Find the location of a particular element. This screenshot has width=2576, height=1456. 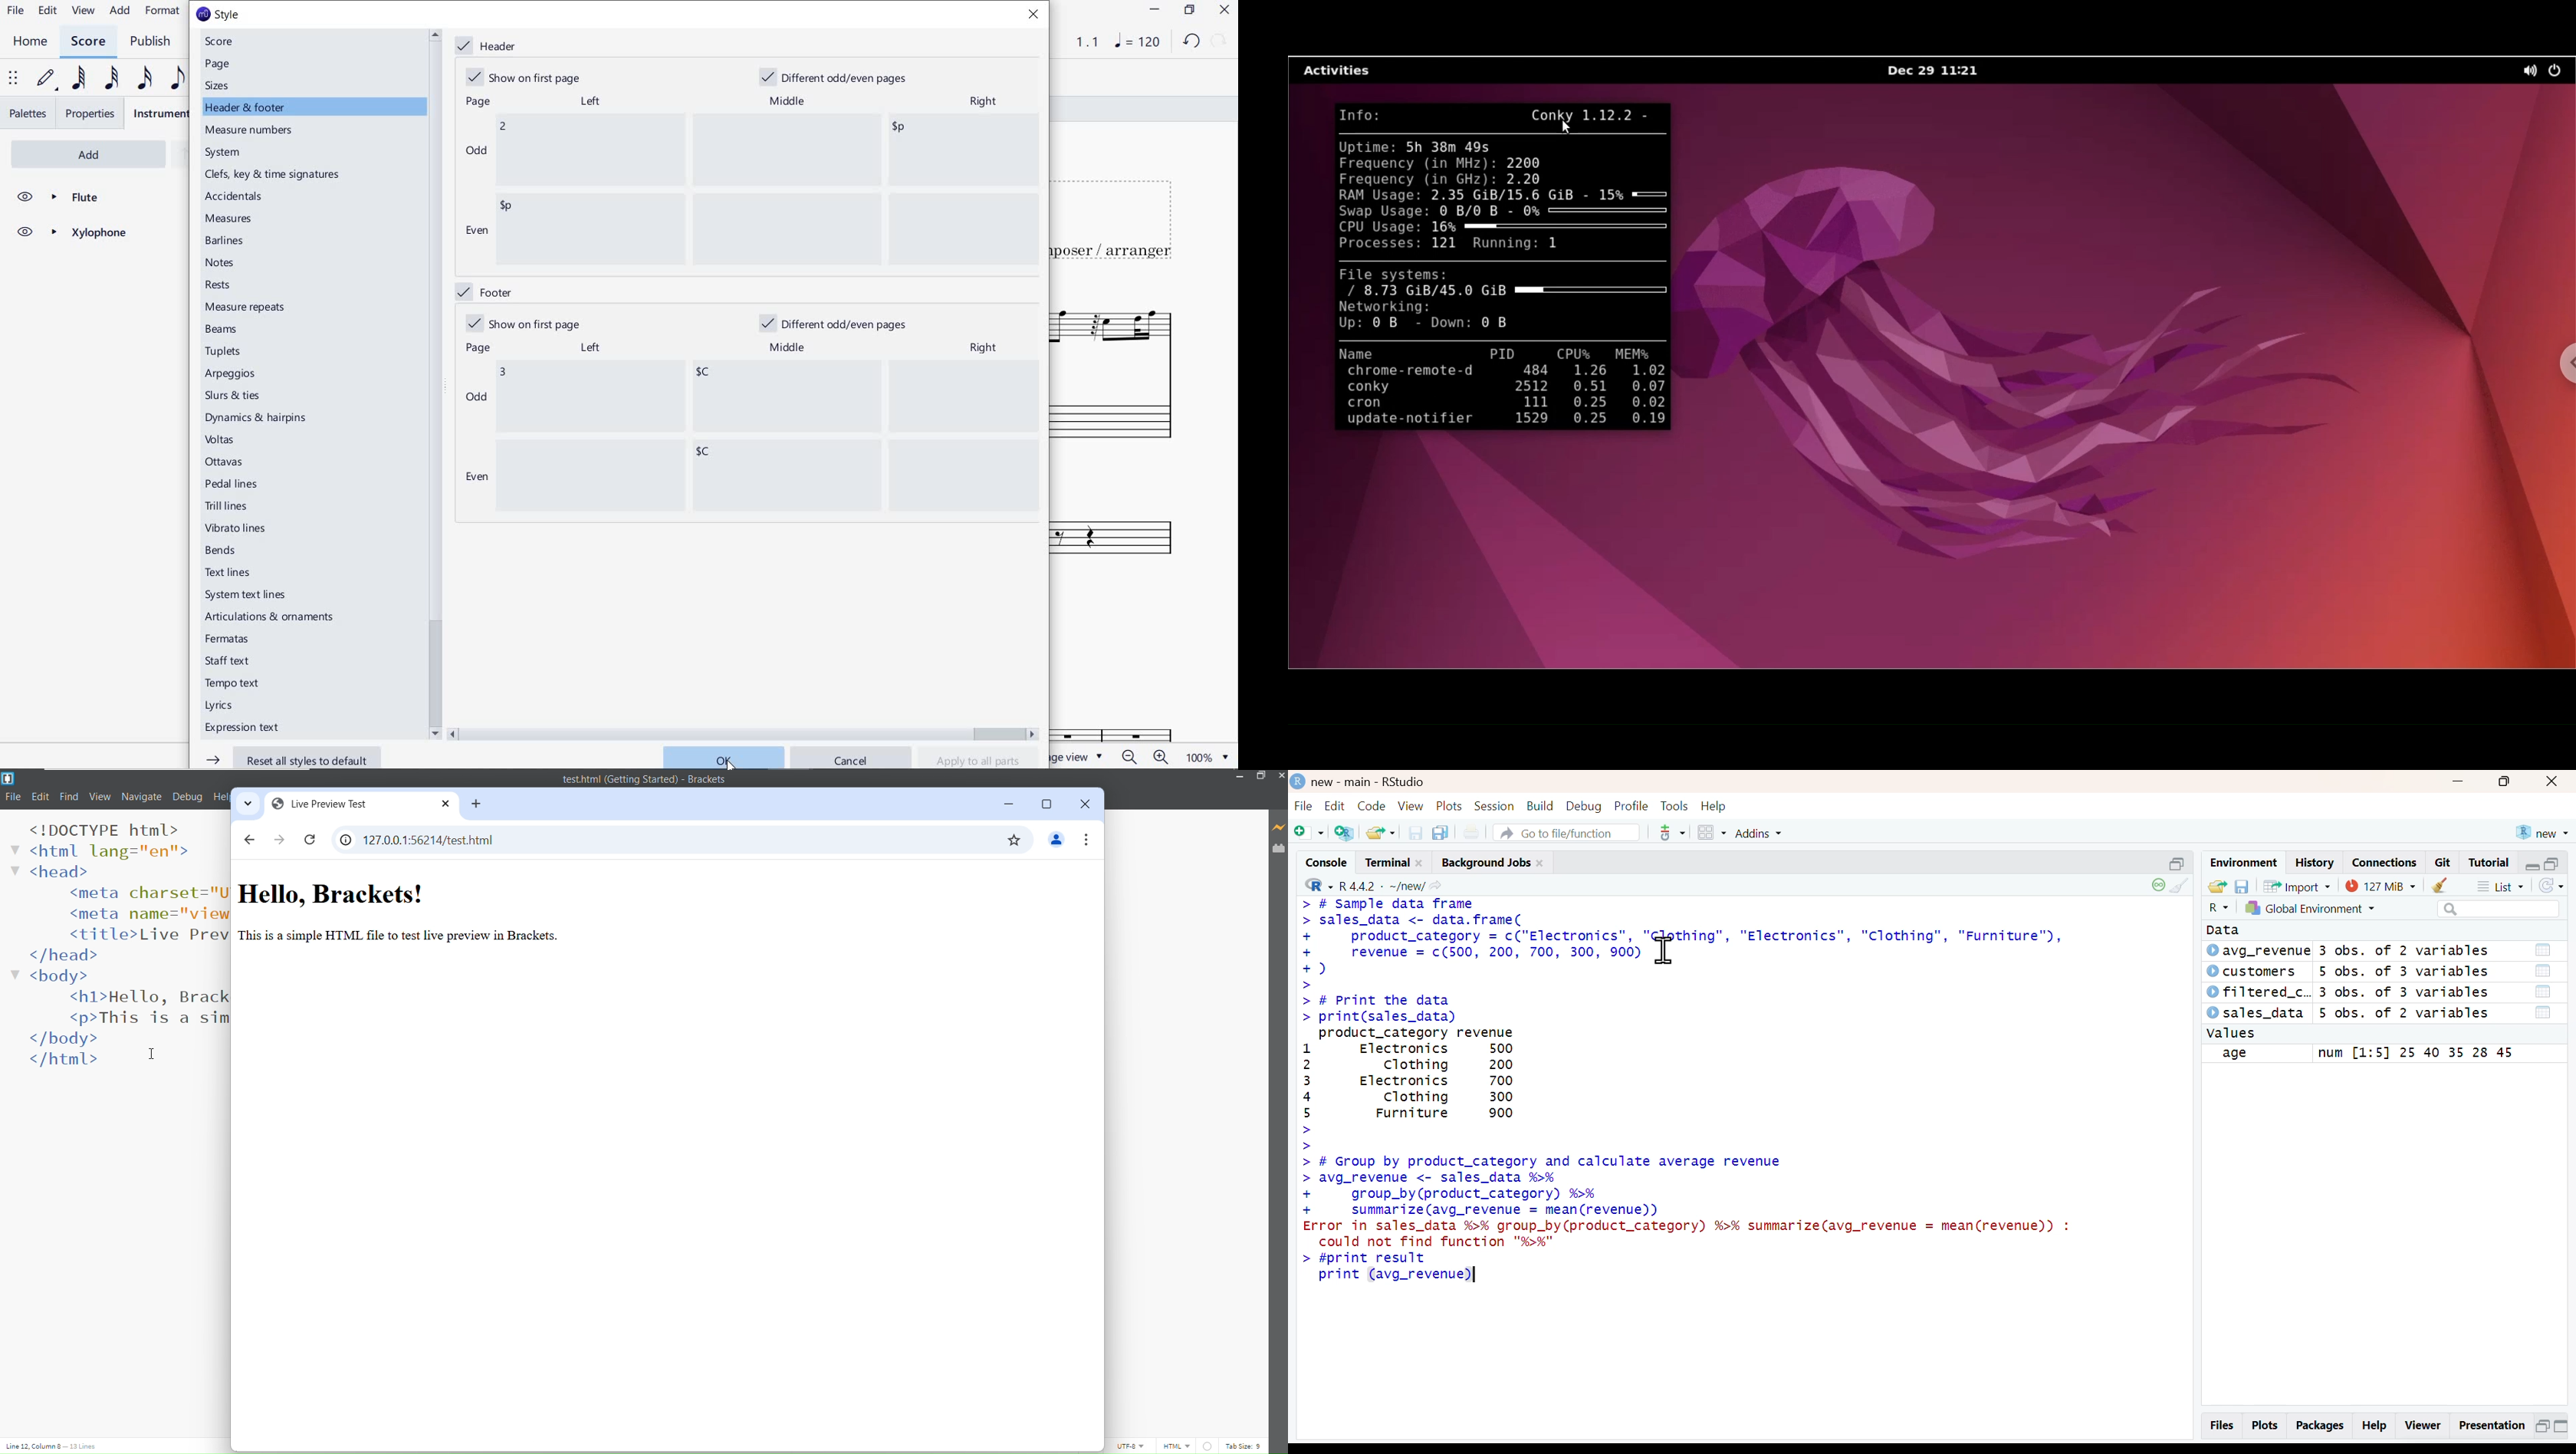

View is located at coordinates (1411, 807).